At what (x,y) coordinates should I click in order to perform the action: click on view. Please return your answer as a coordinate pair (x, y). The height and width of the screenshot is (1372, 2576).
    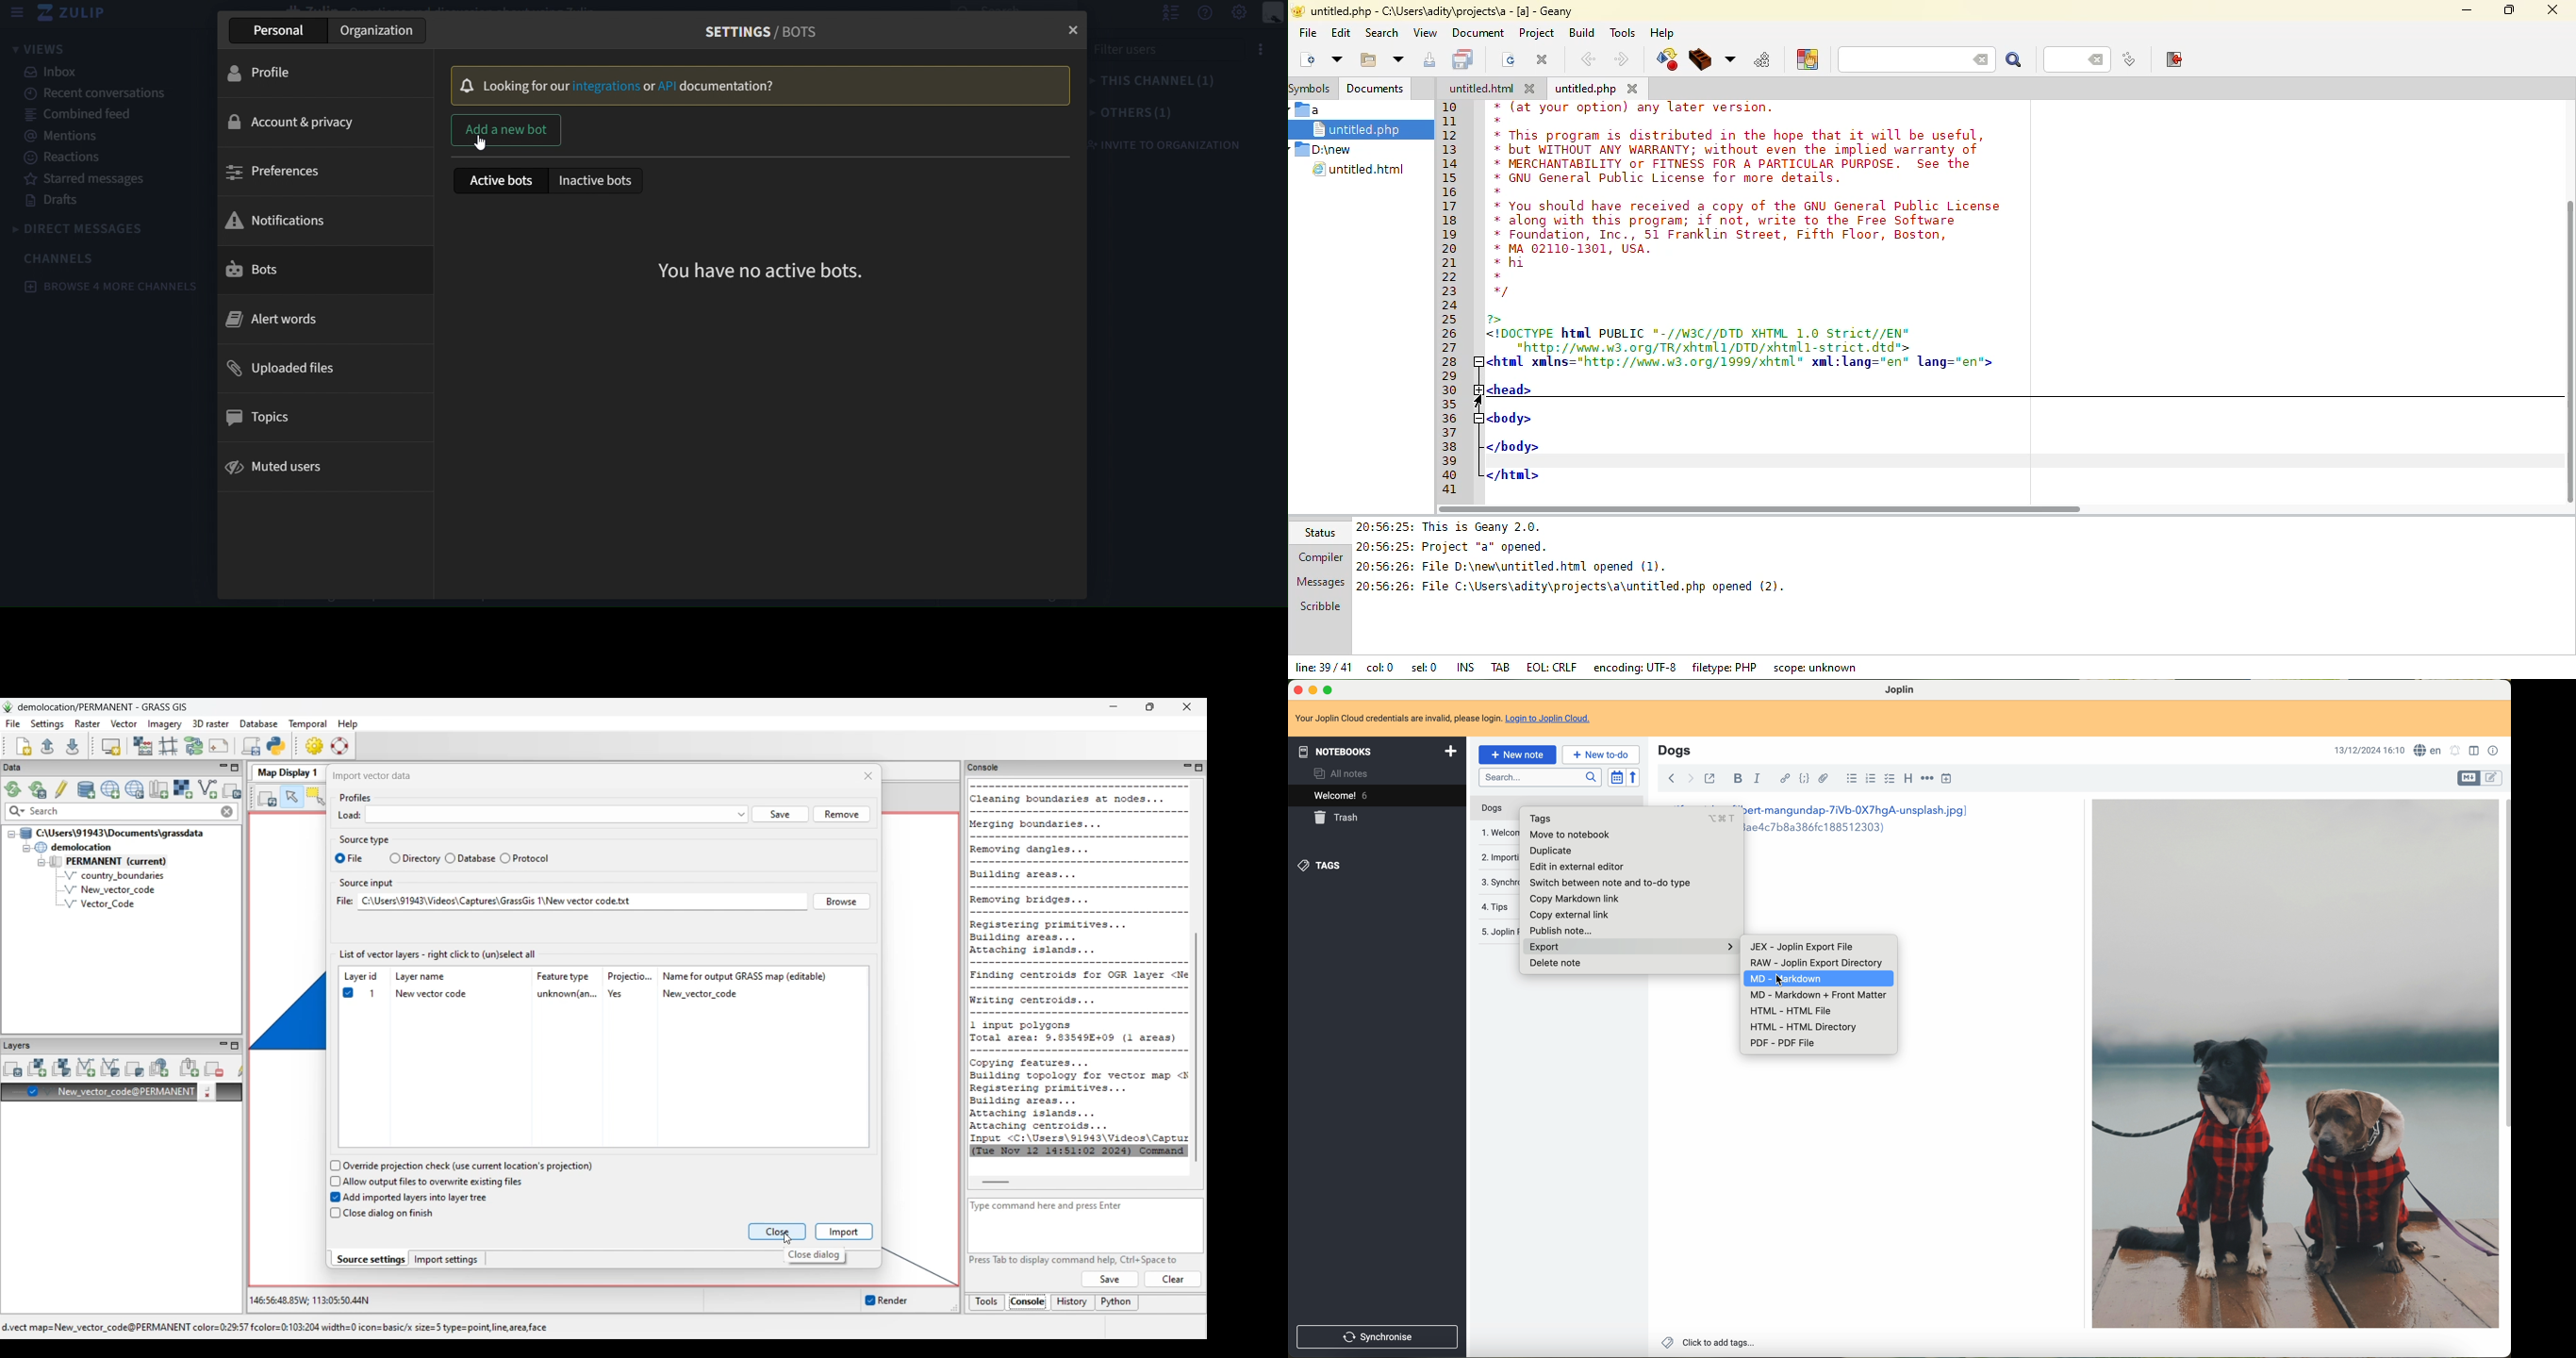
    Looking at the image, I should click on (1427, 33).